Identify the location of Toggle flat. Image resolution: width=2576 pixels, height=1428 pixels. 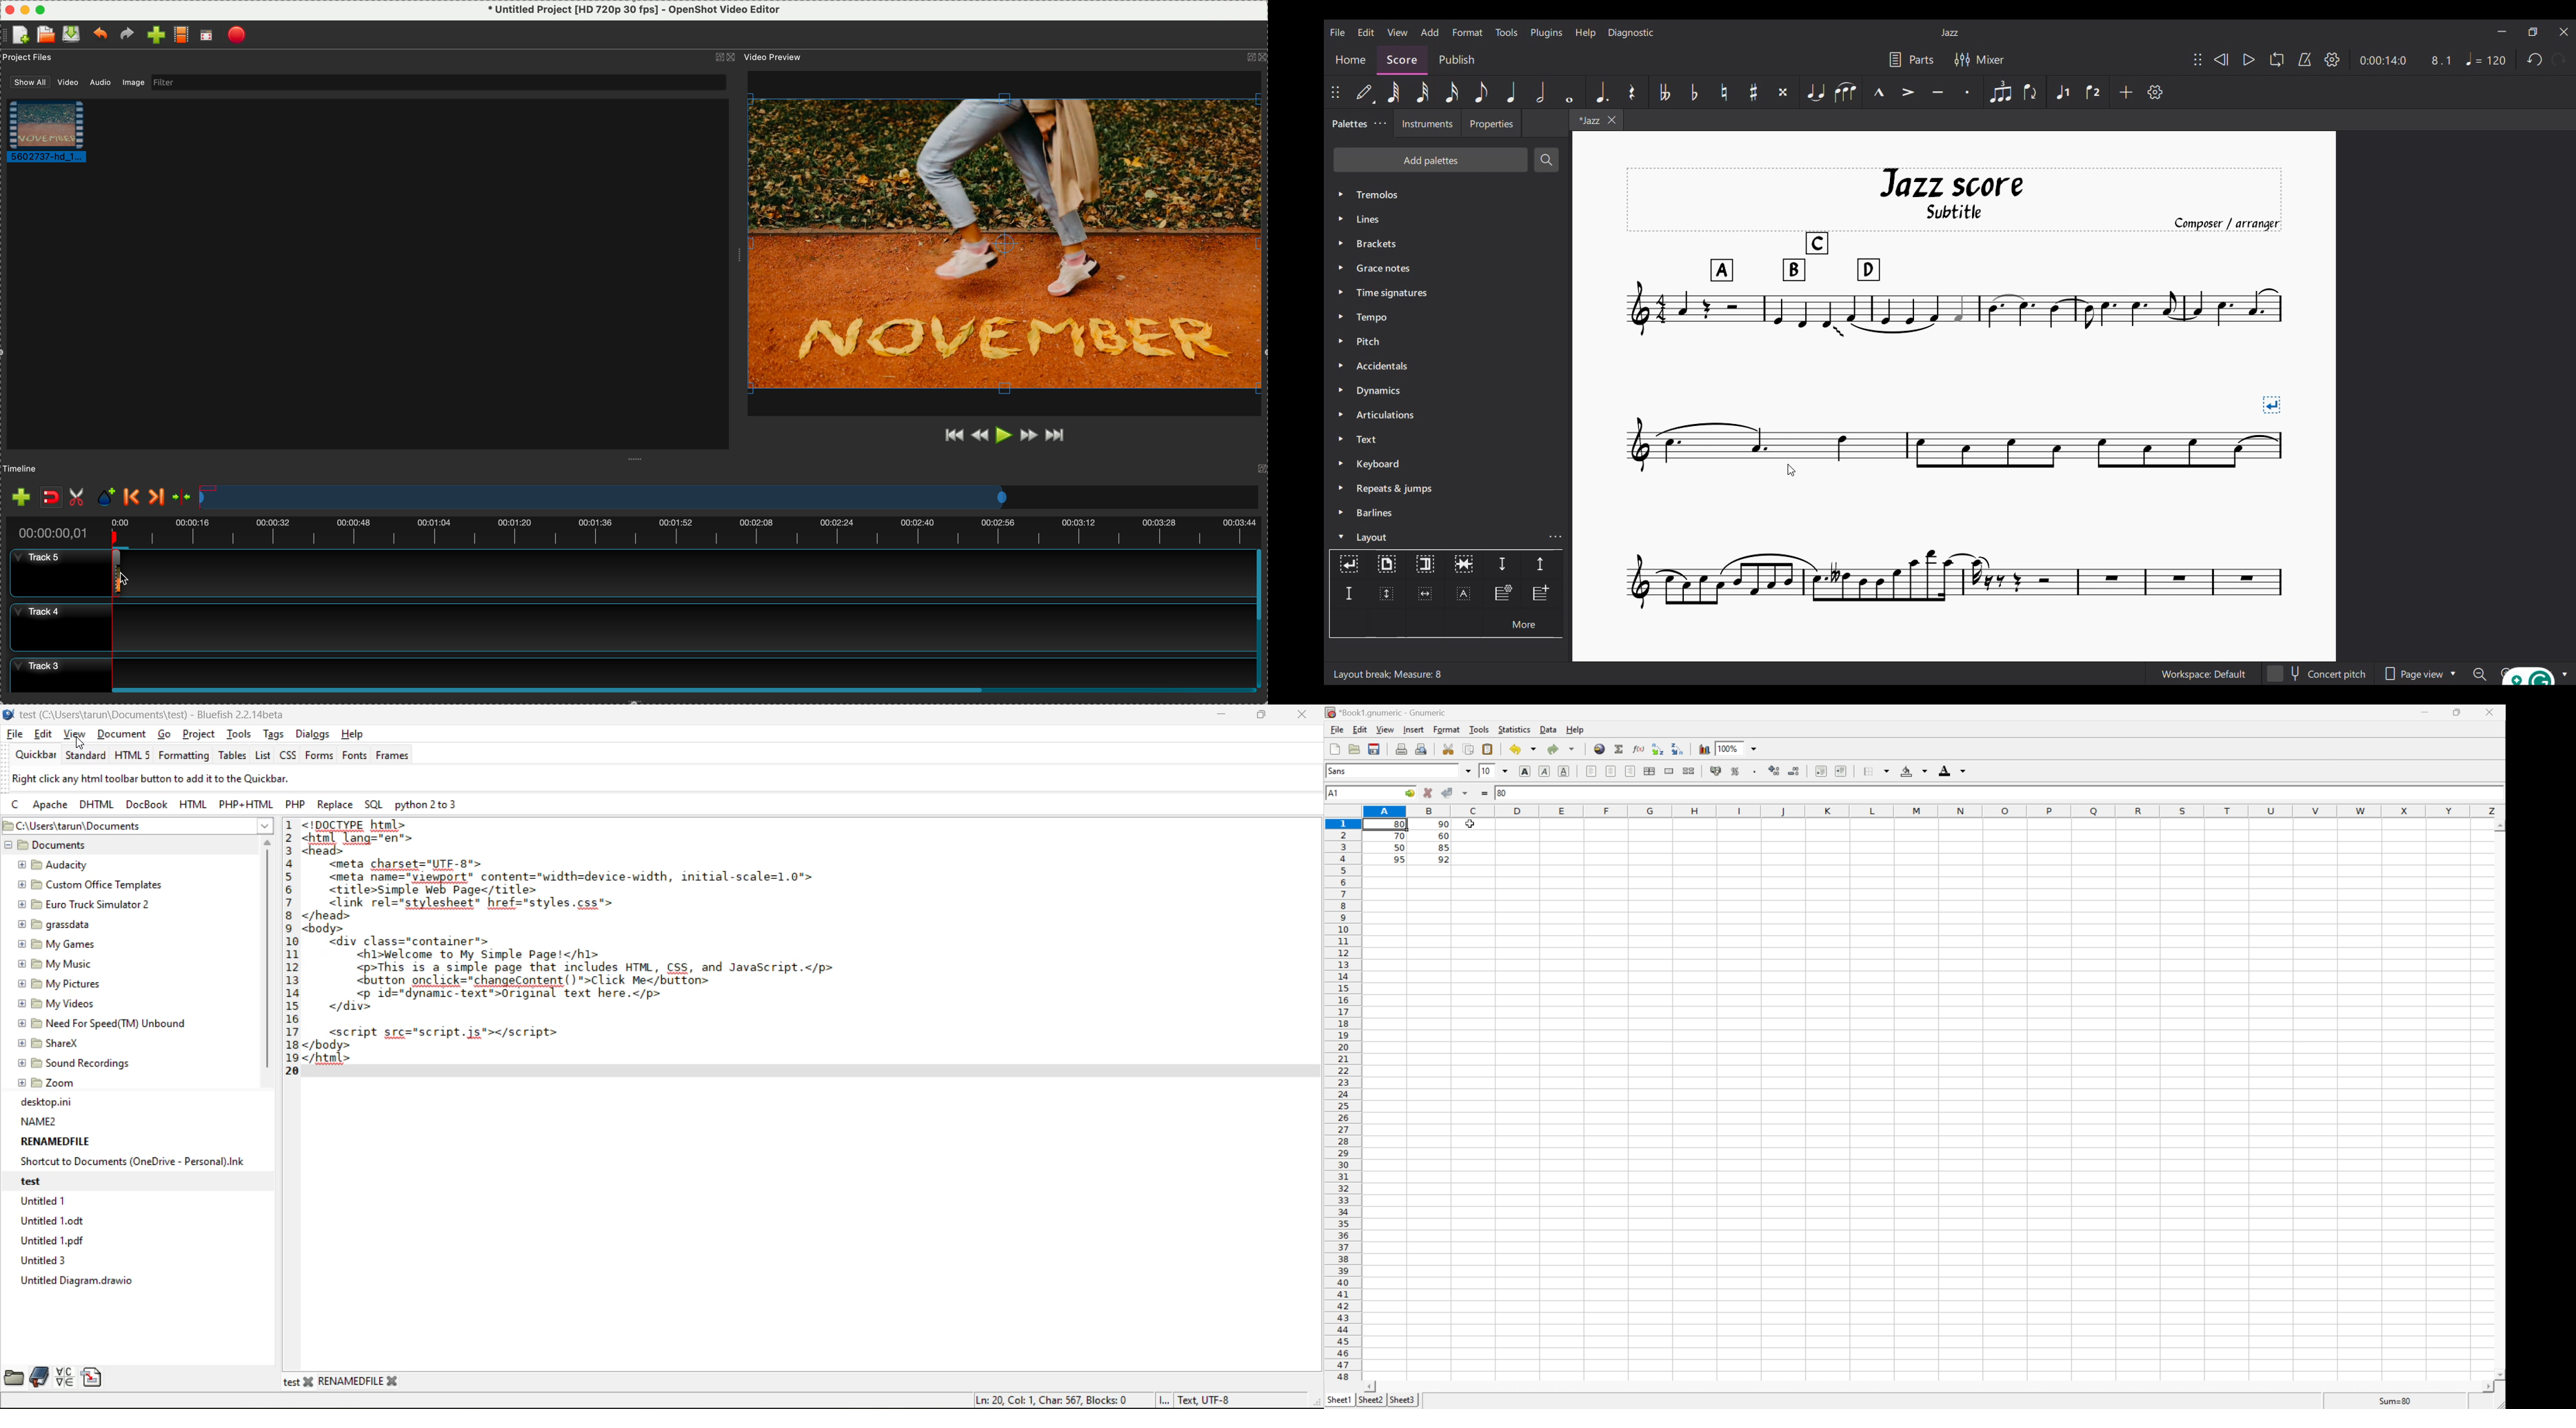
(1694, 92).